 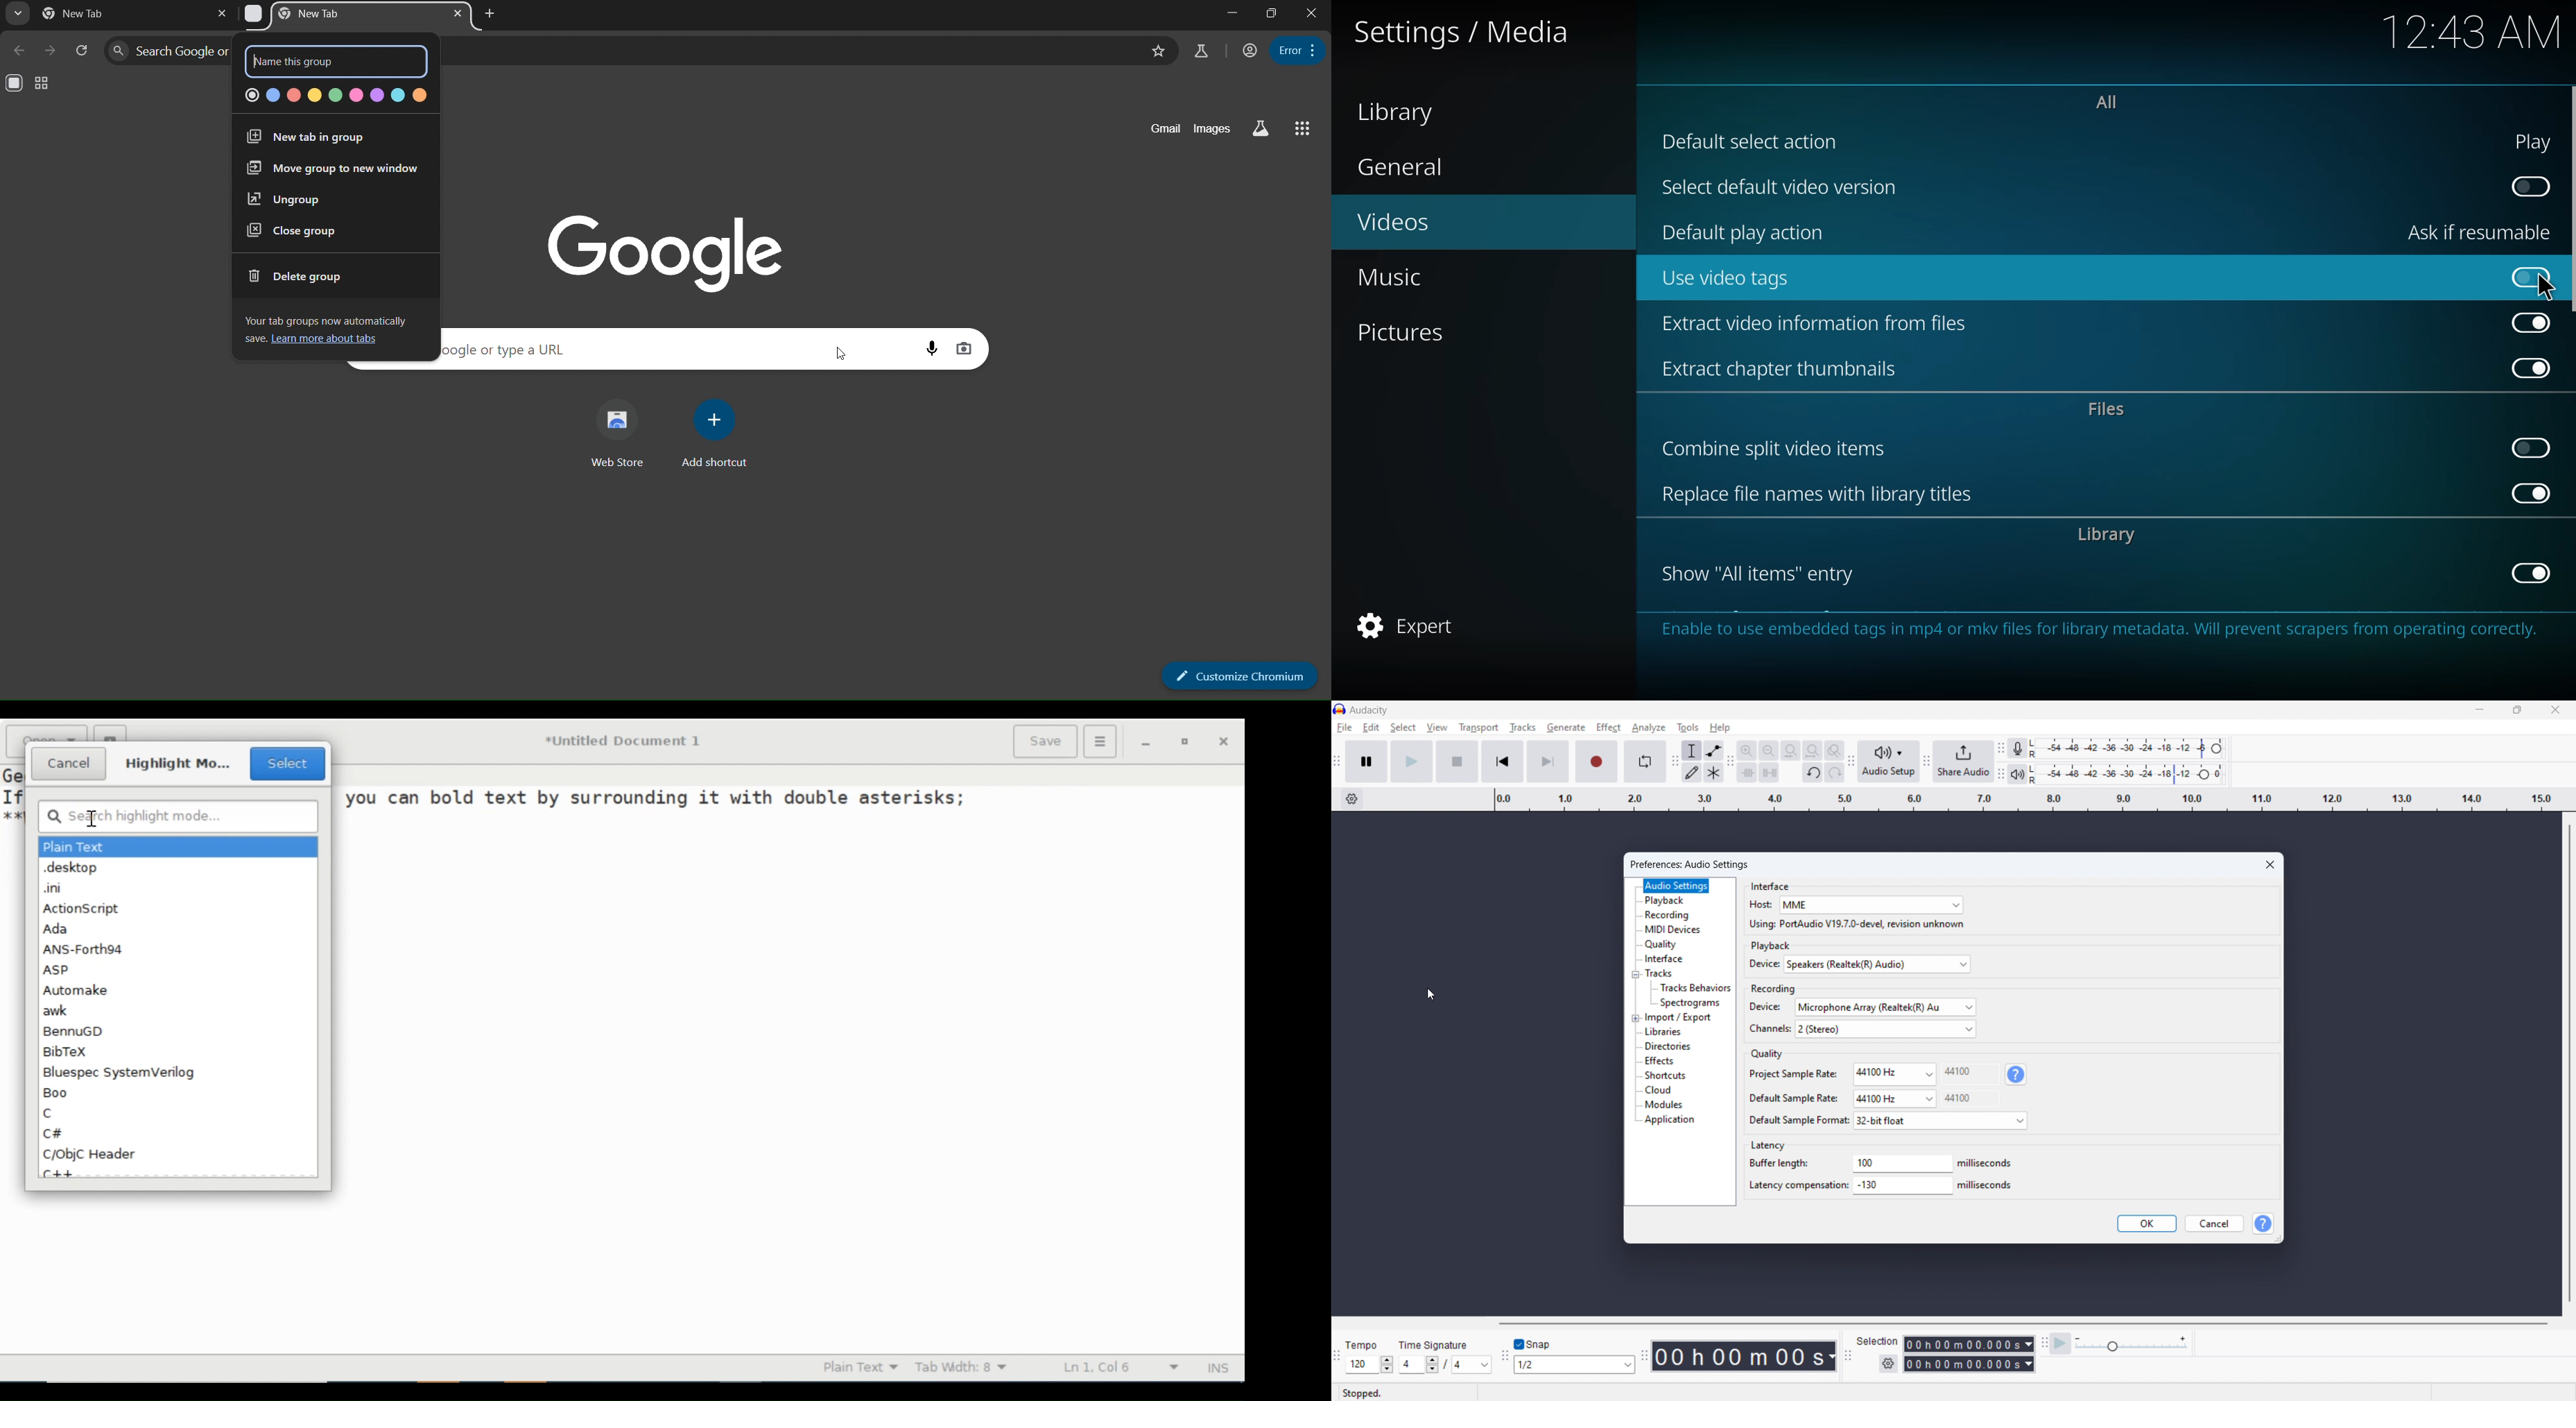 What do you see at coordinates (1403, 728) in the screenshot?
I see `select` at bounding box center [1403, 728].